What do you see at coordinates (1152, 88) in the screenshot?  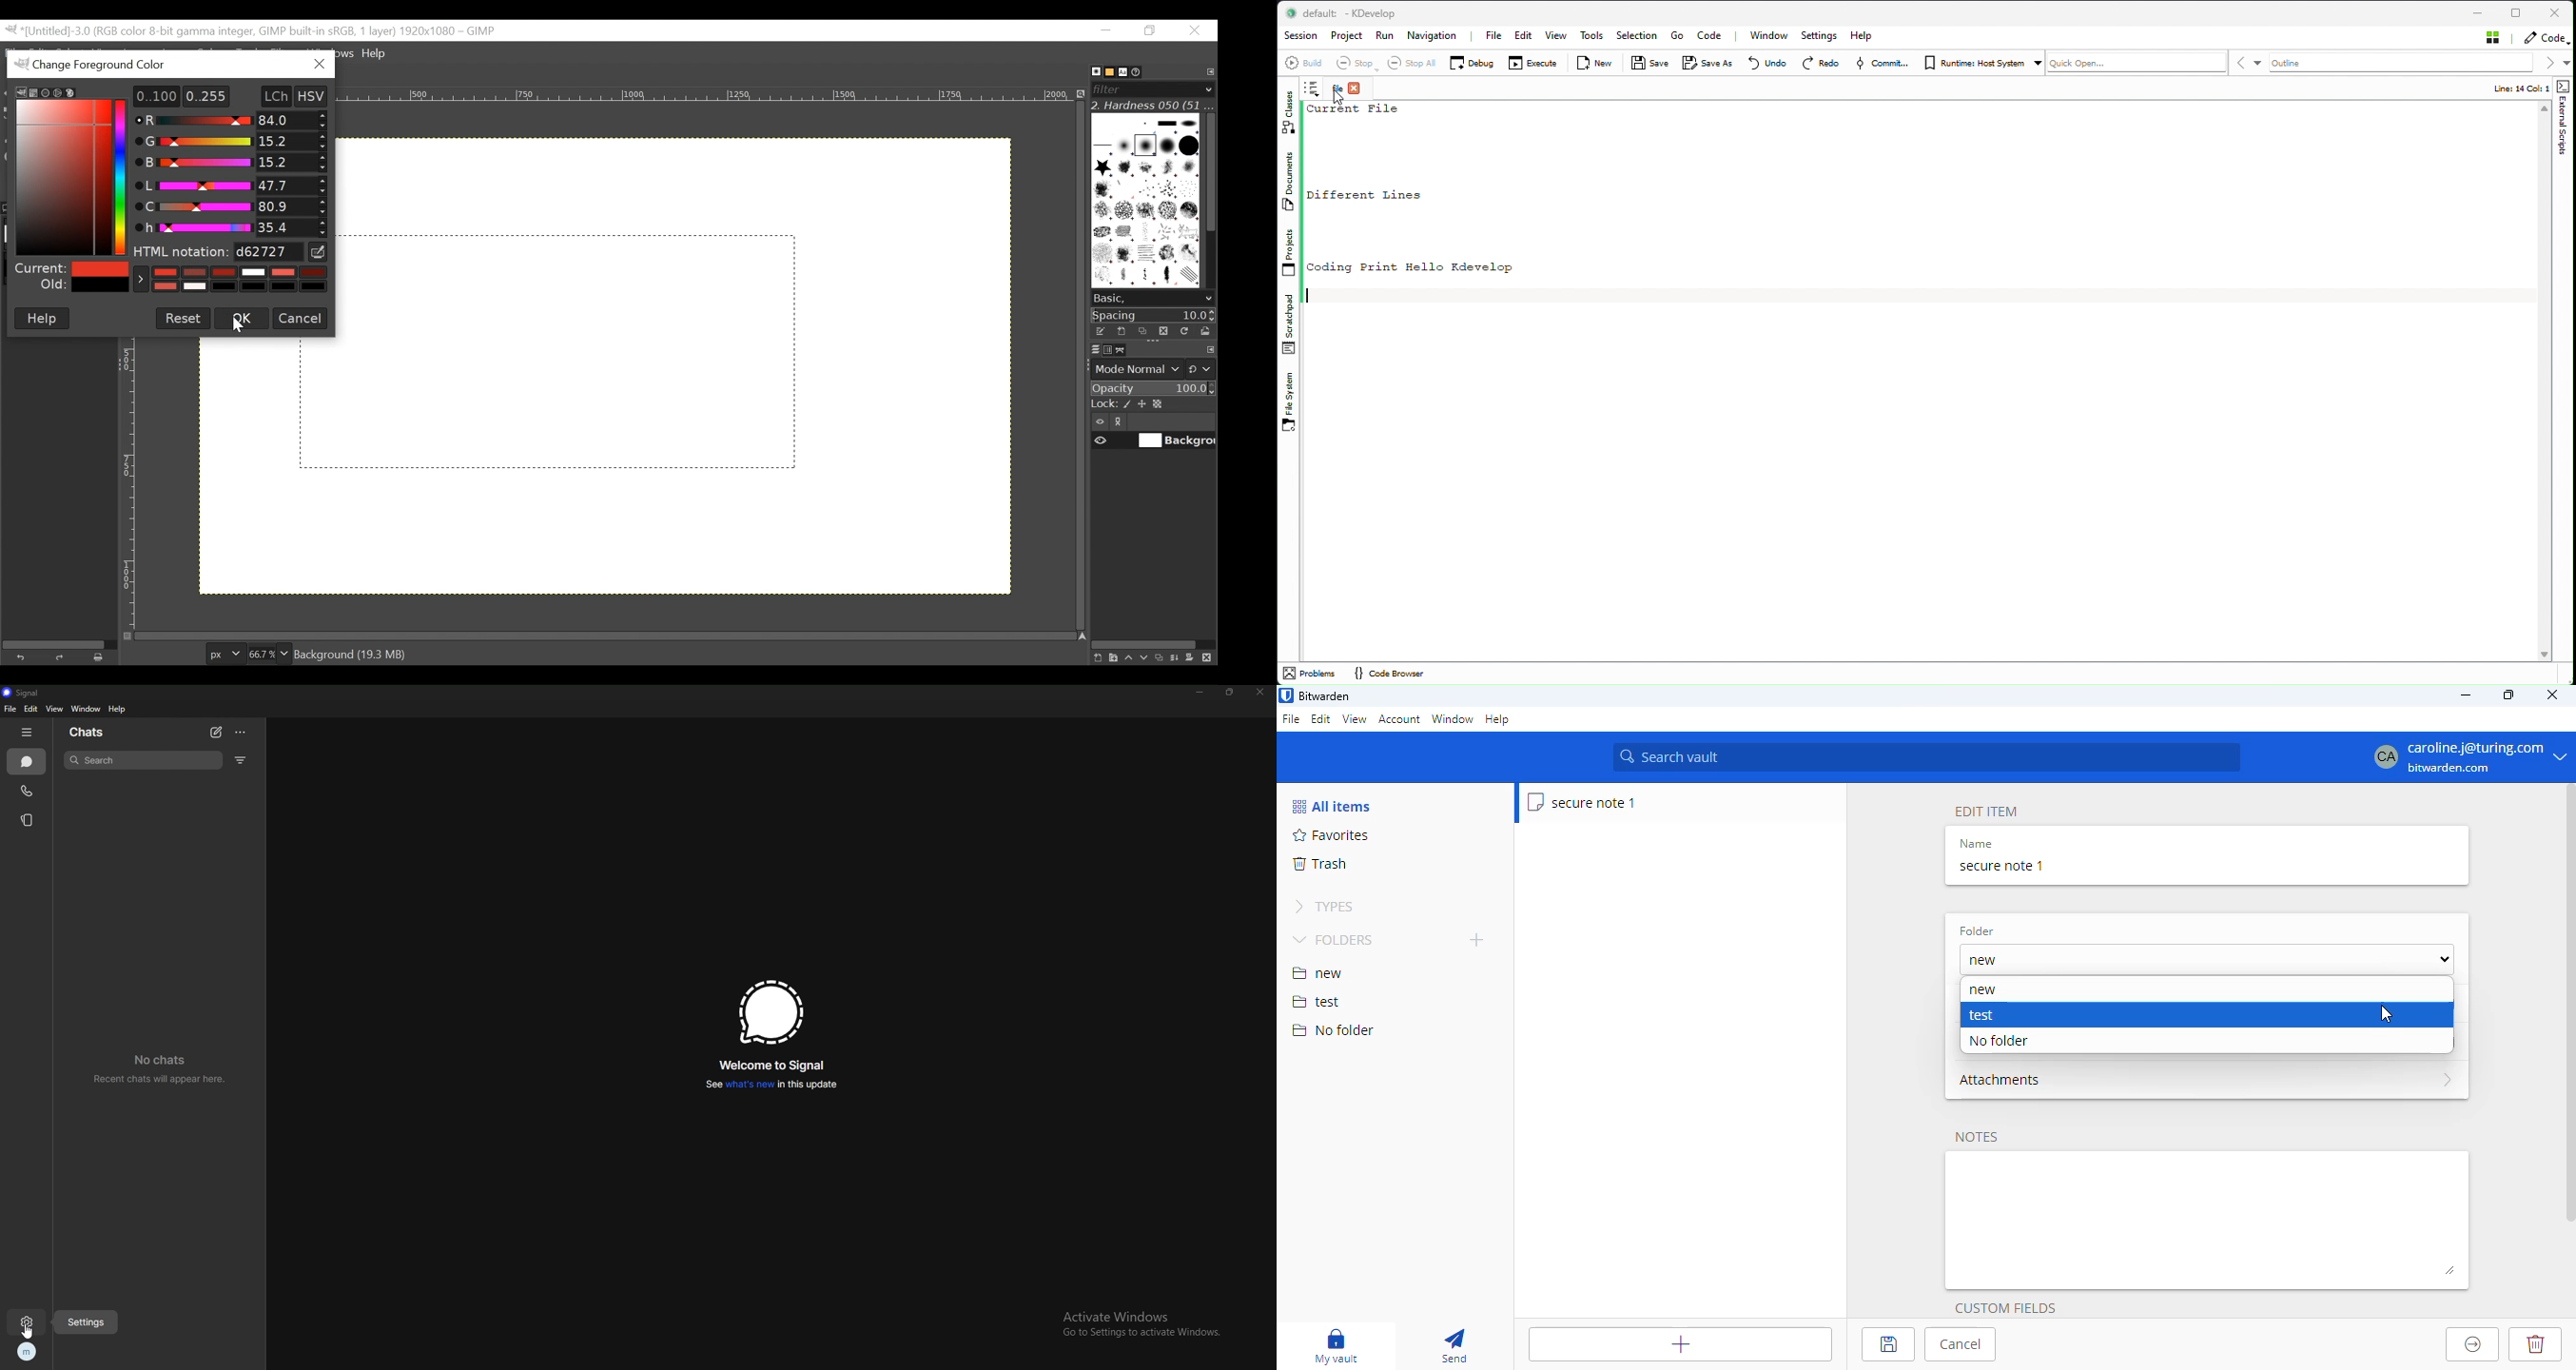 I see `Filter bar` at bounding box center [1152, 88].